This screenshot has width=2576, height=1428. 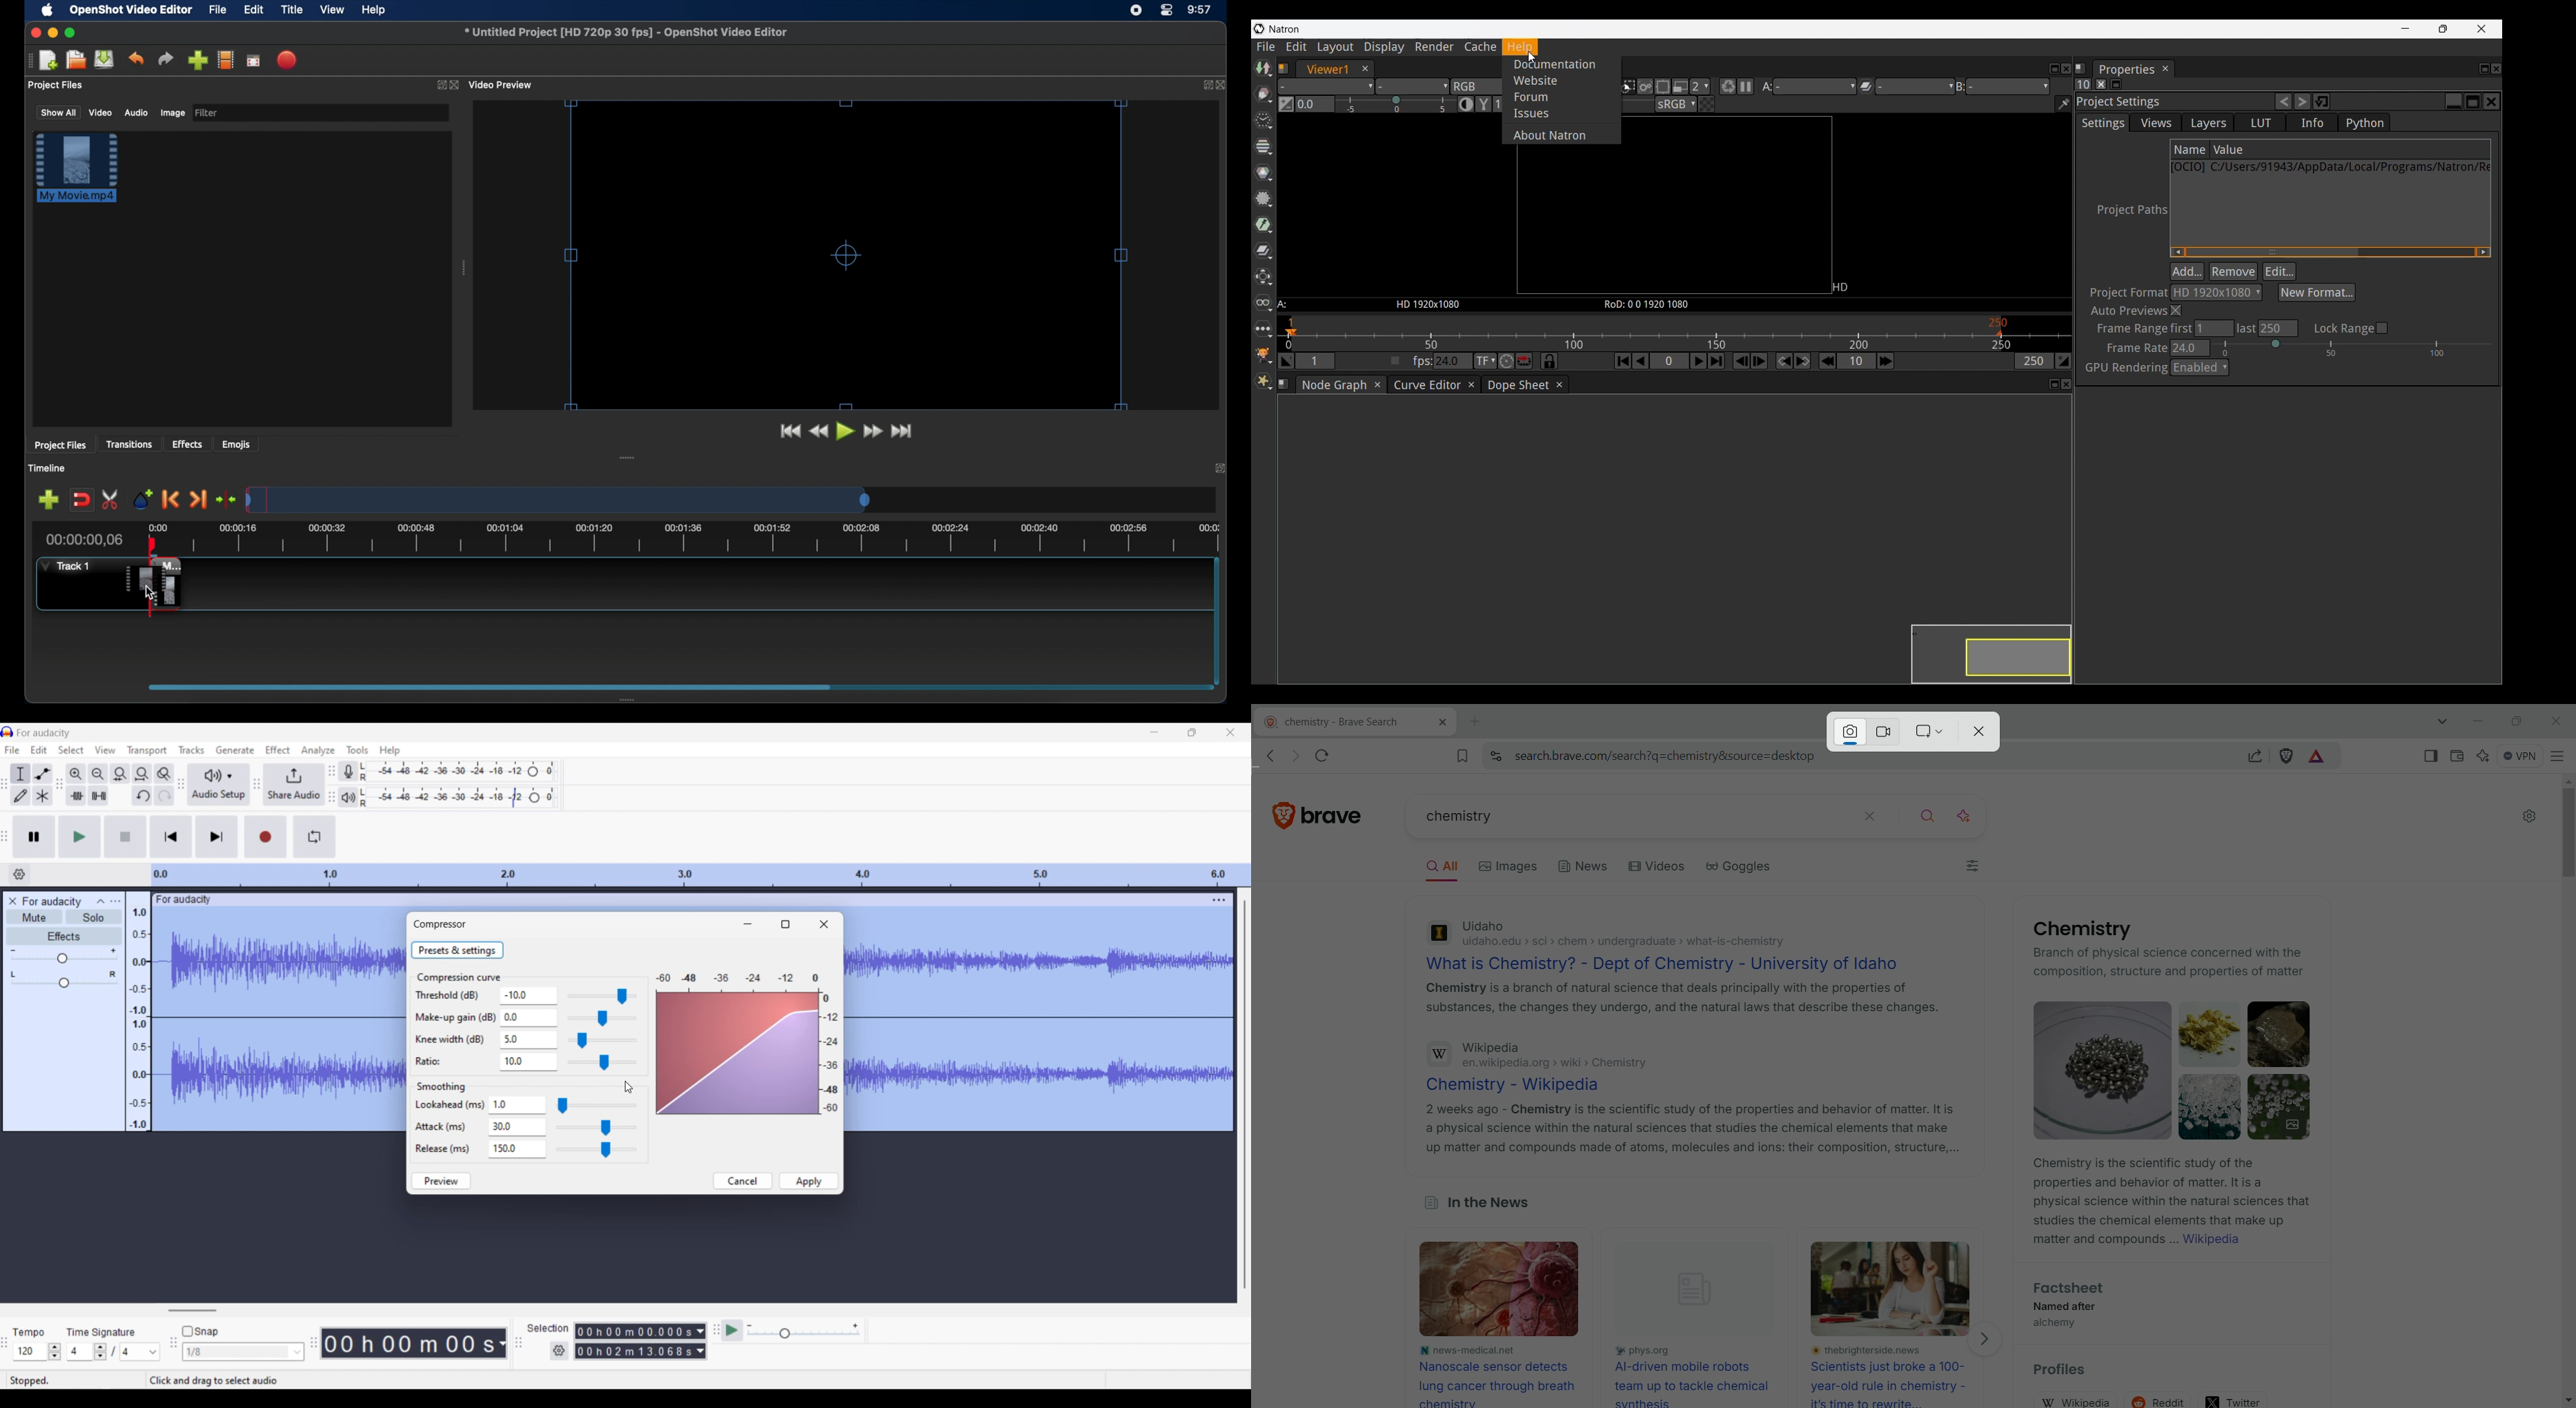 I want to click on Close, so click(x=824, y=924).